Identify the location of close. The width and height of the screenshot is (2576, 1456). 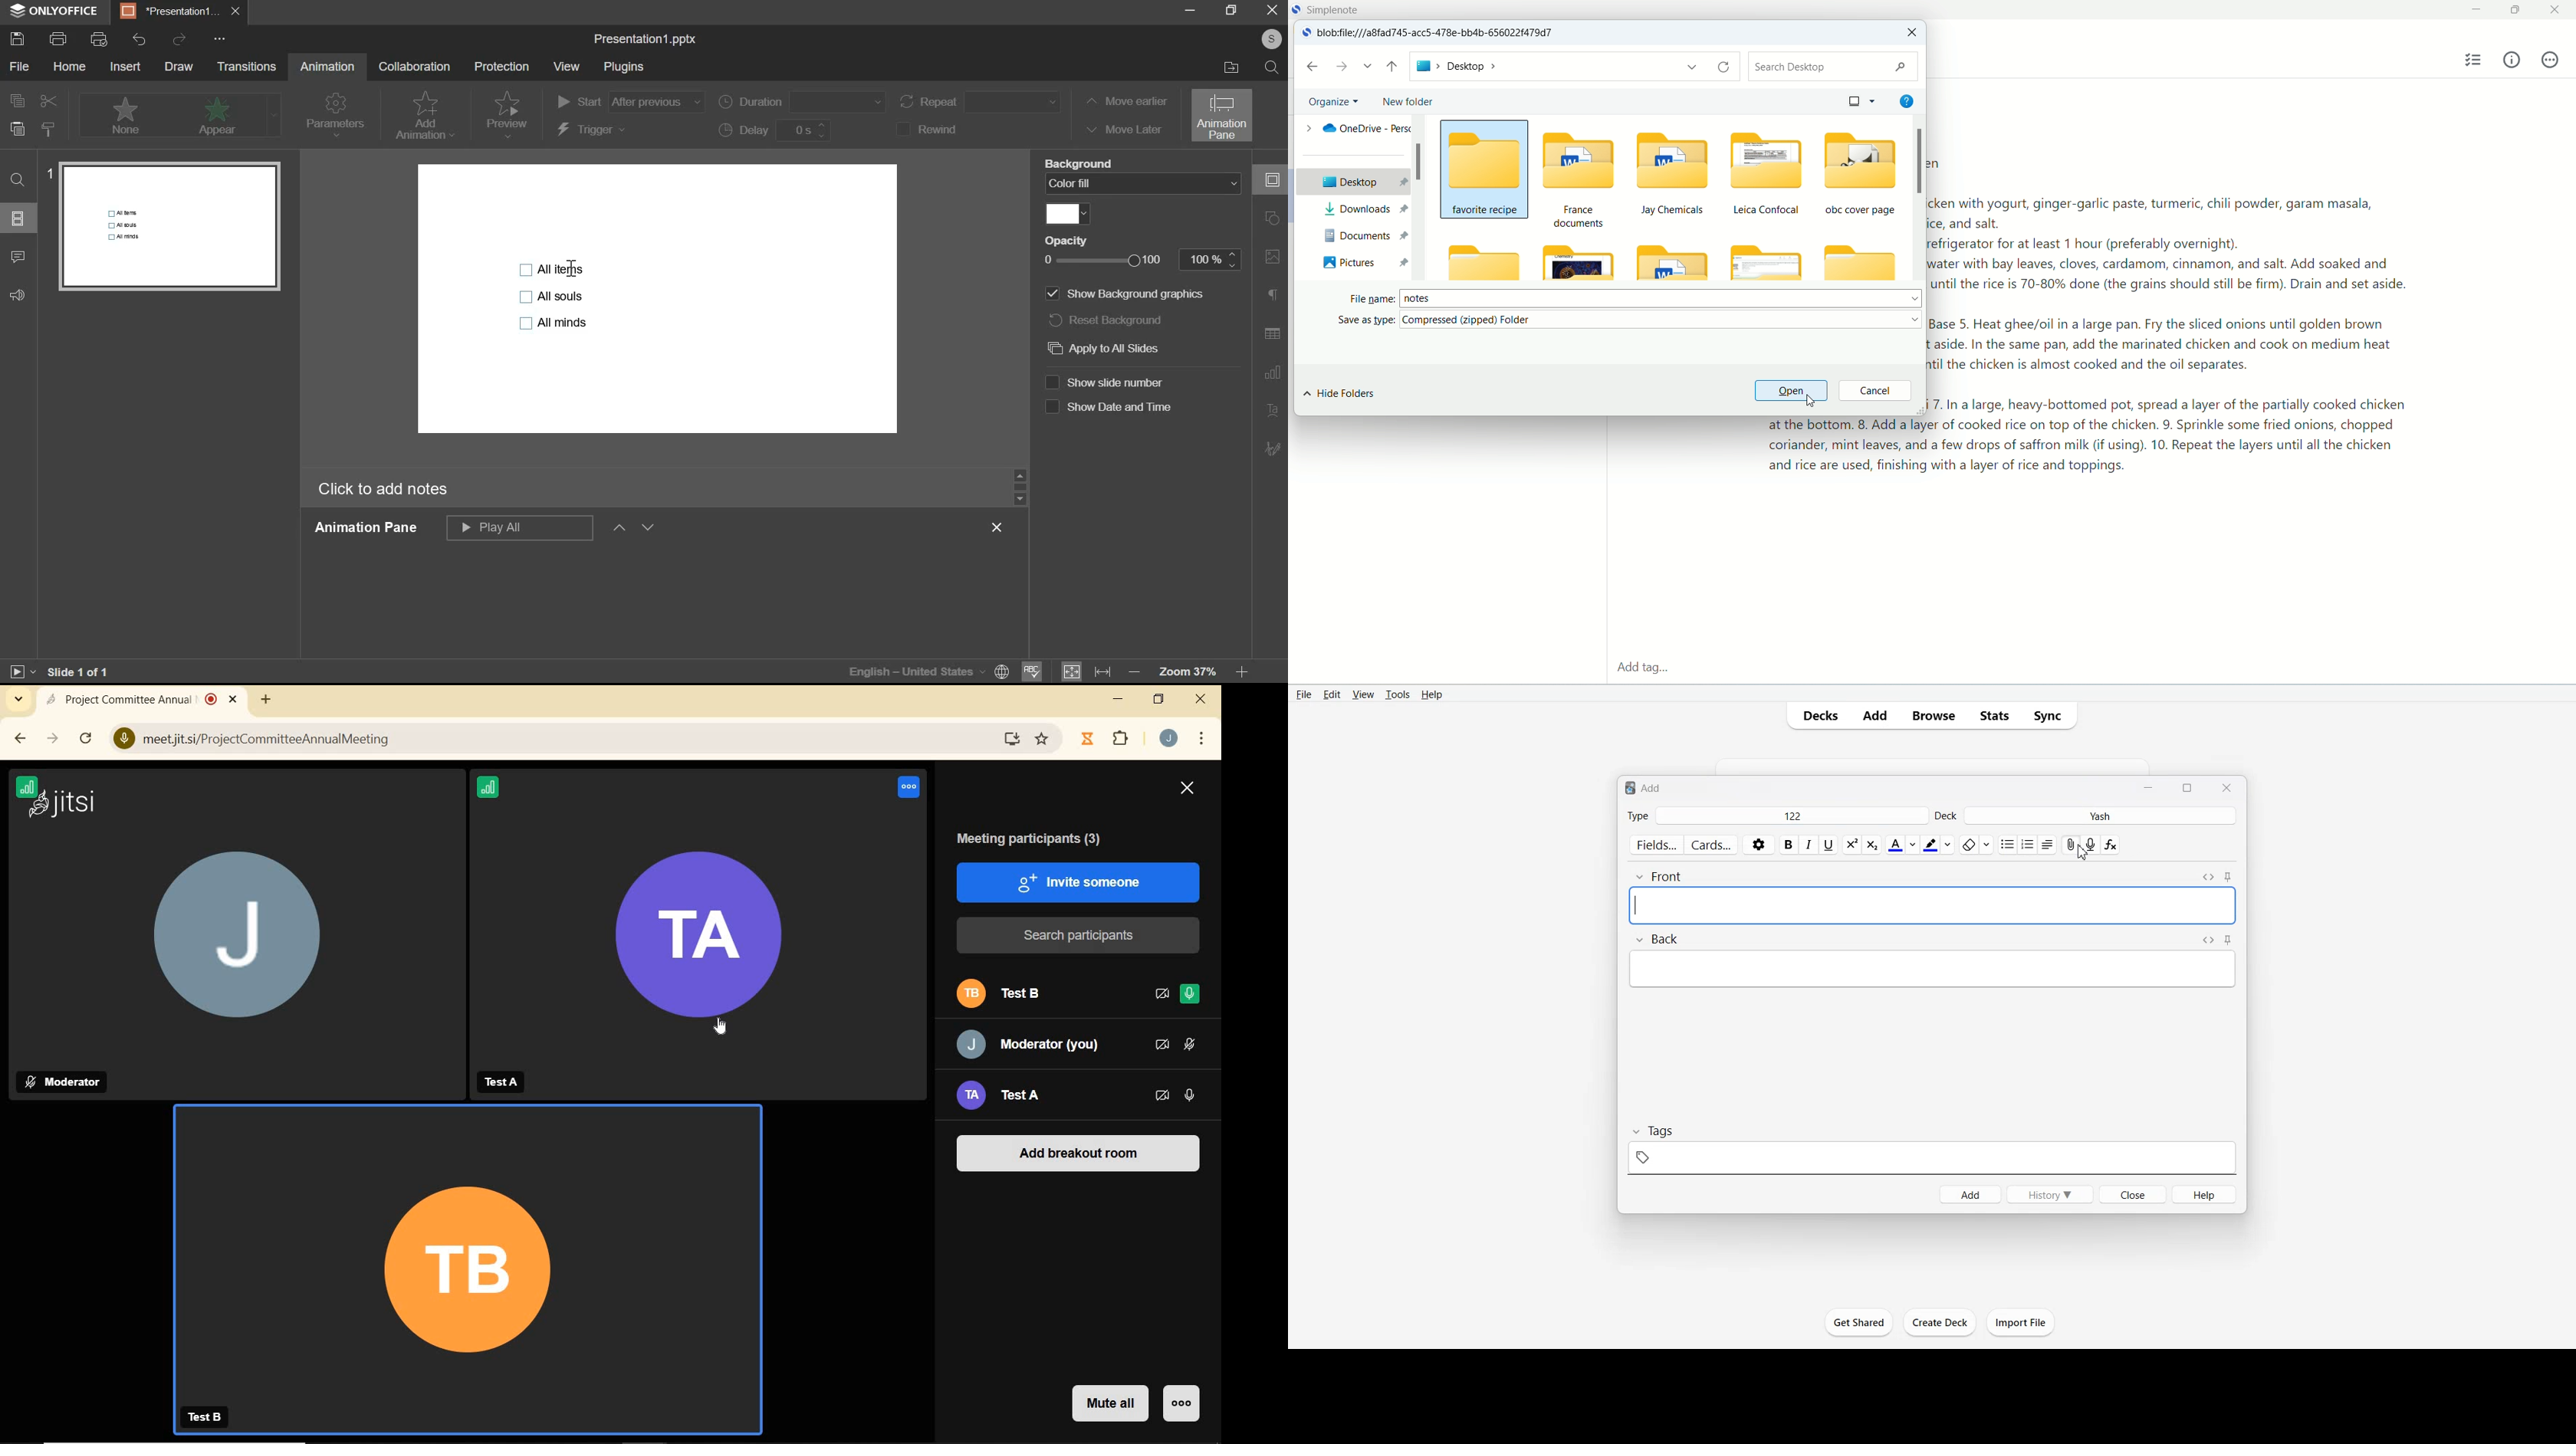
(2557, 8).